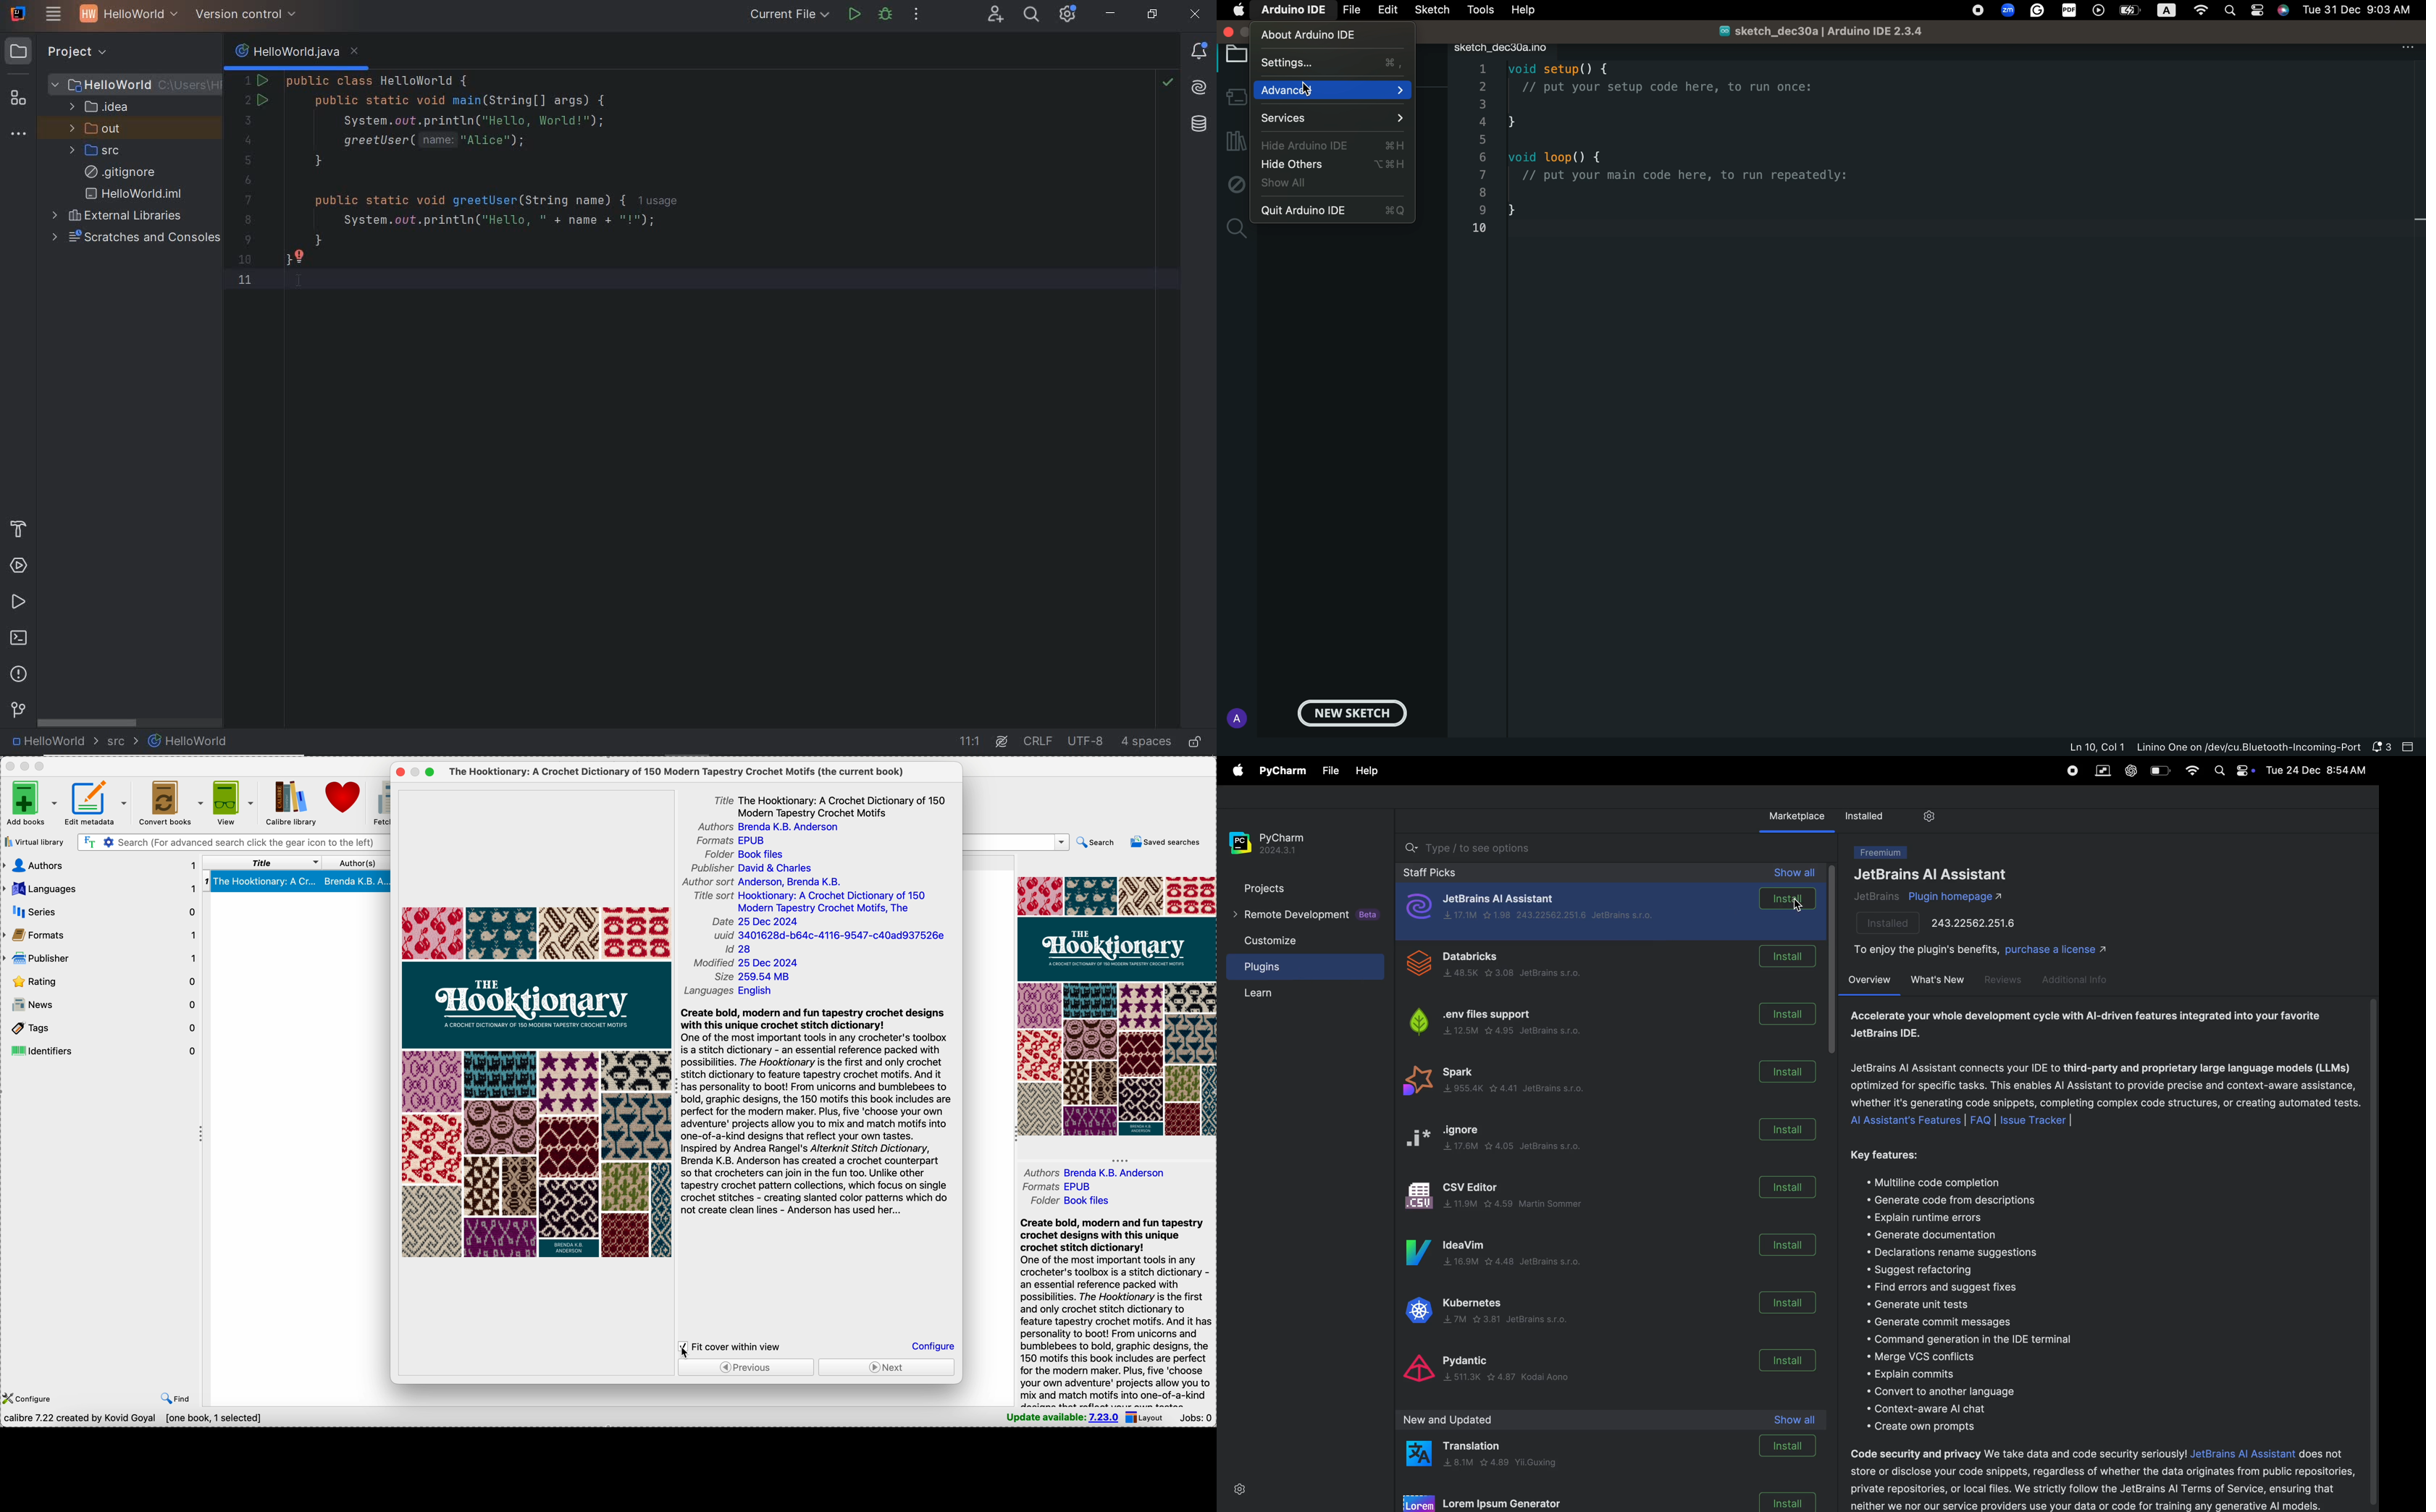 Image resolution: width=2436 pixels, height=1512 pixels. I want to click on minimize, so click(416, 771).